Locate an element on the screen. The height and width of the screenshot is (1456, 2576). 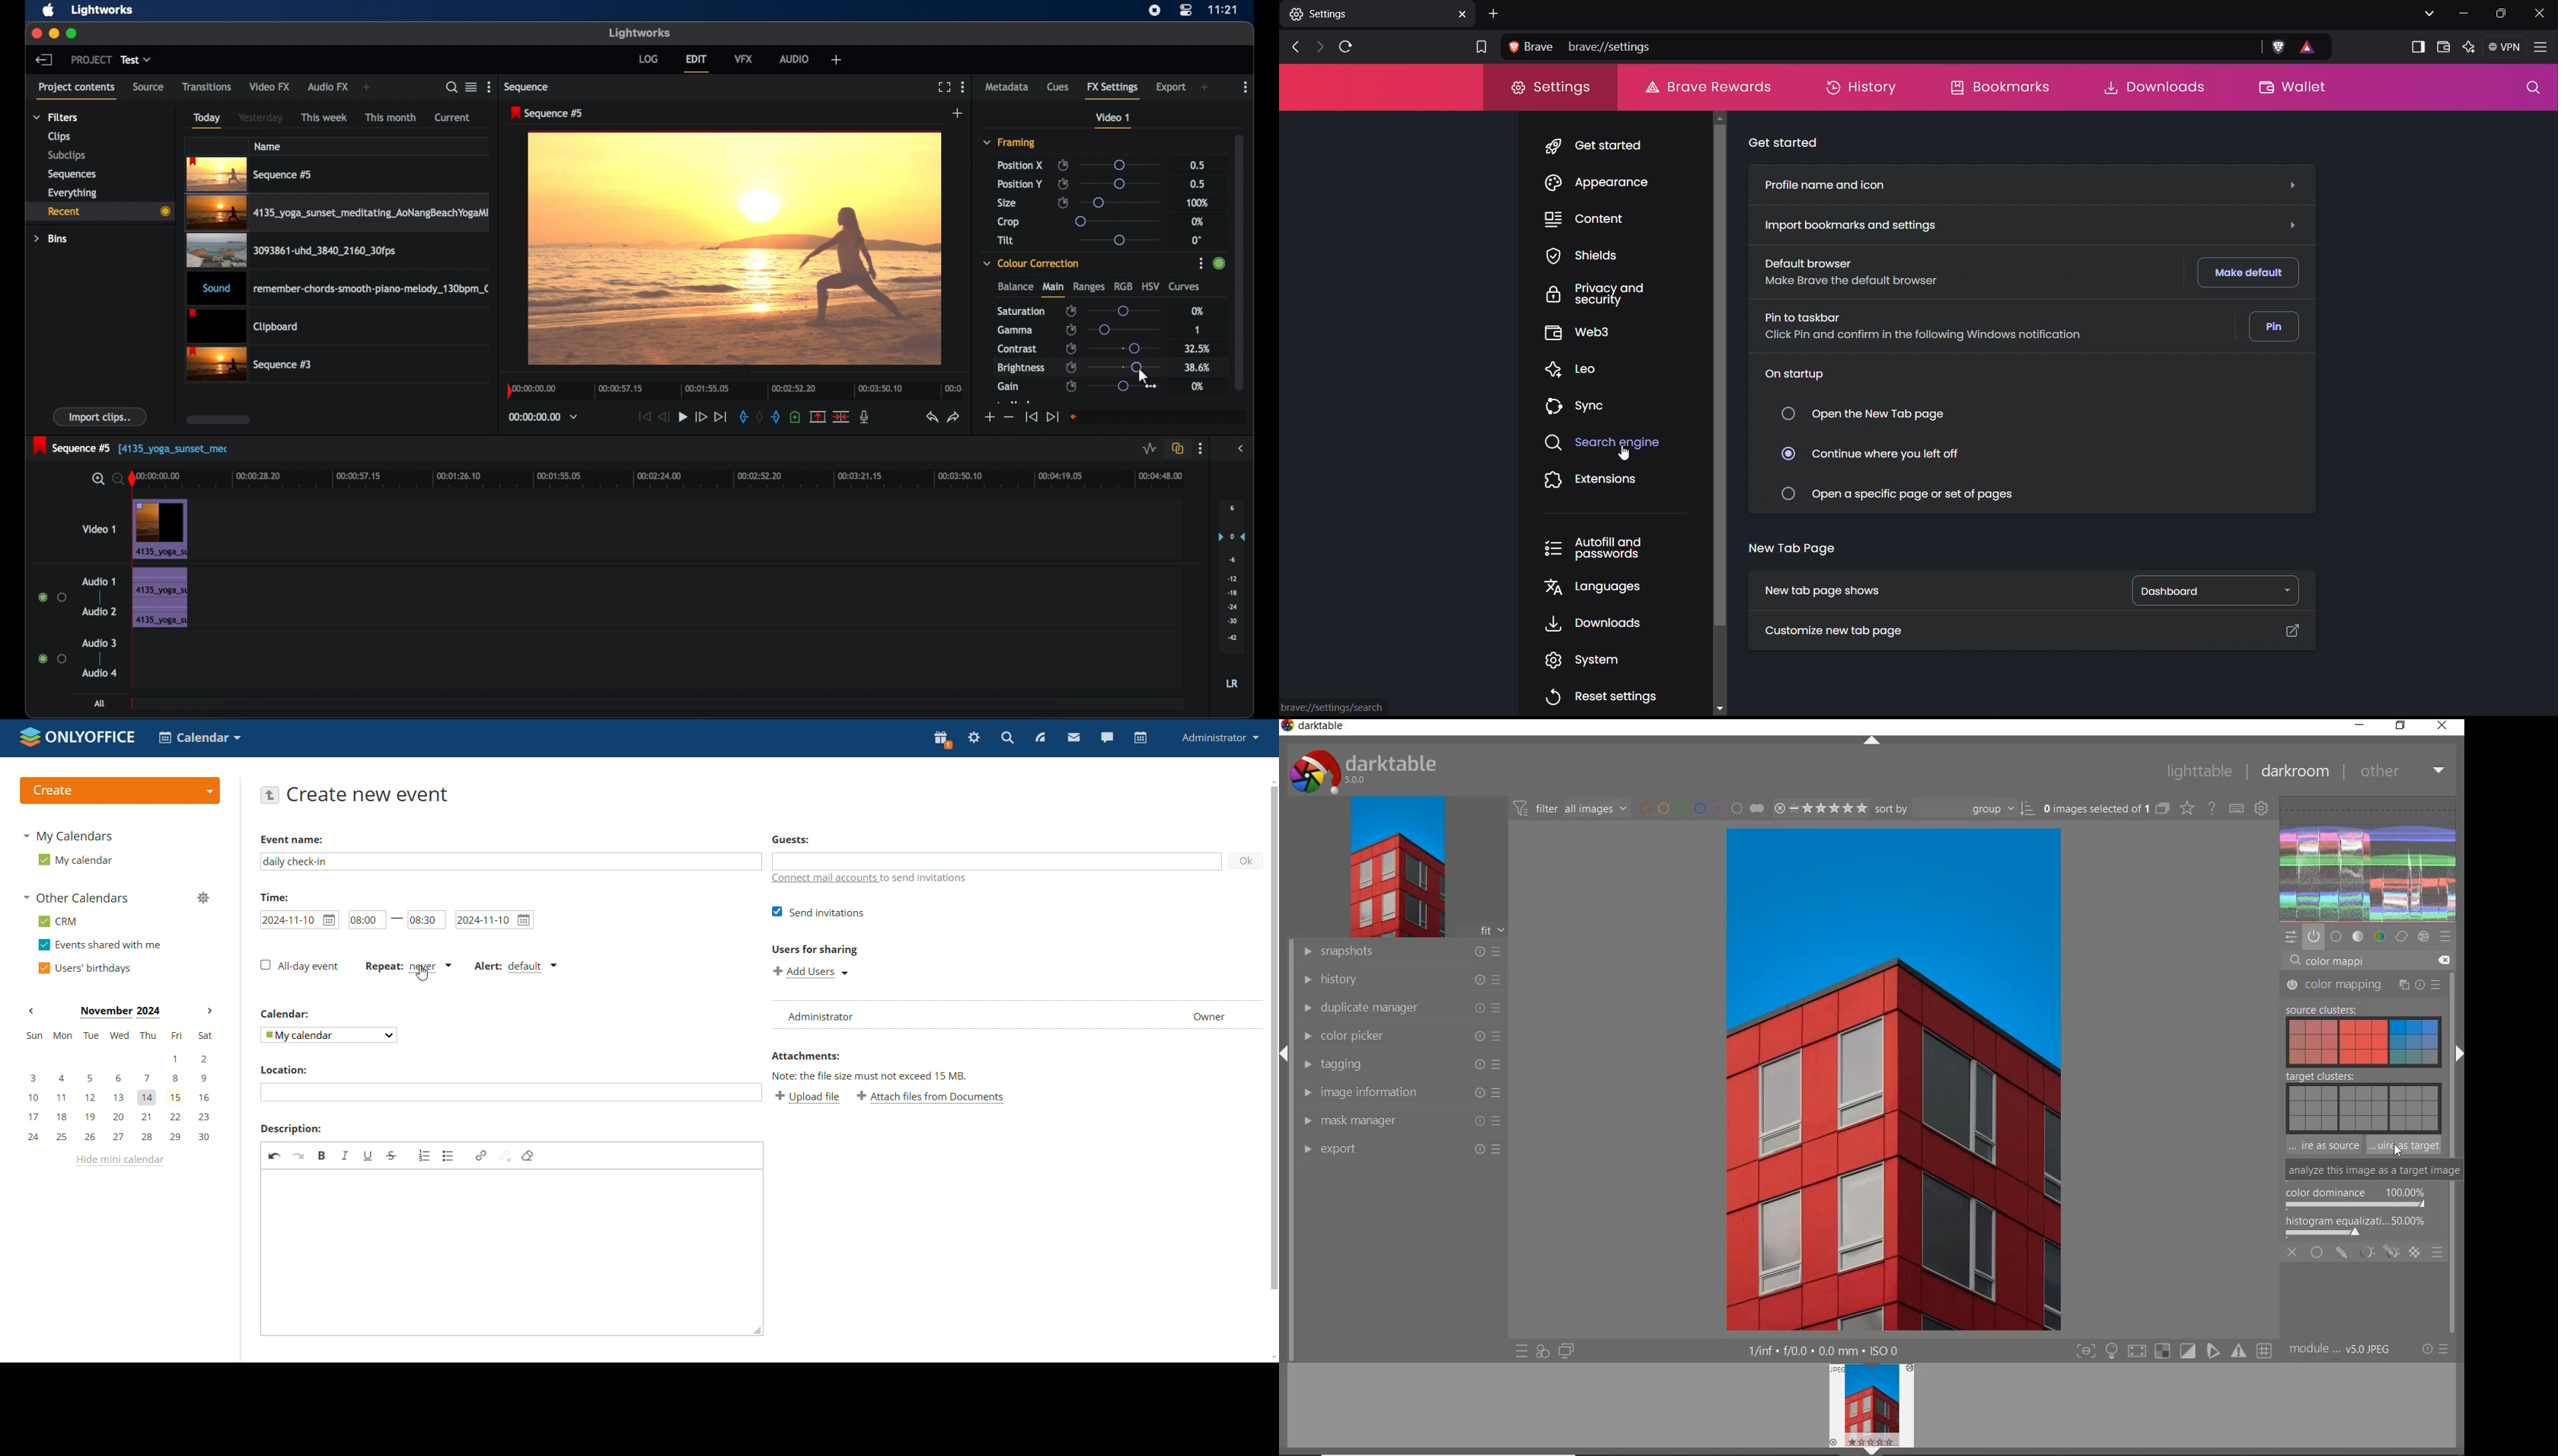
history is located at coordinates (1400, 979).